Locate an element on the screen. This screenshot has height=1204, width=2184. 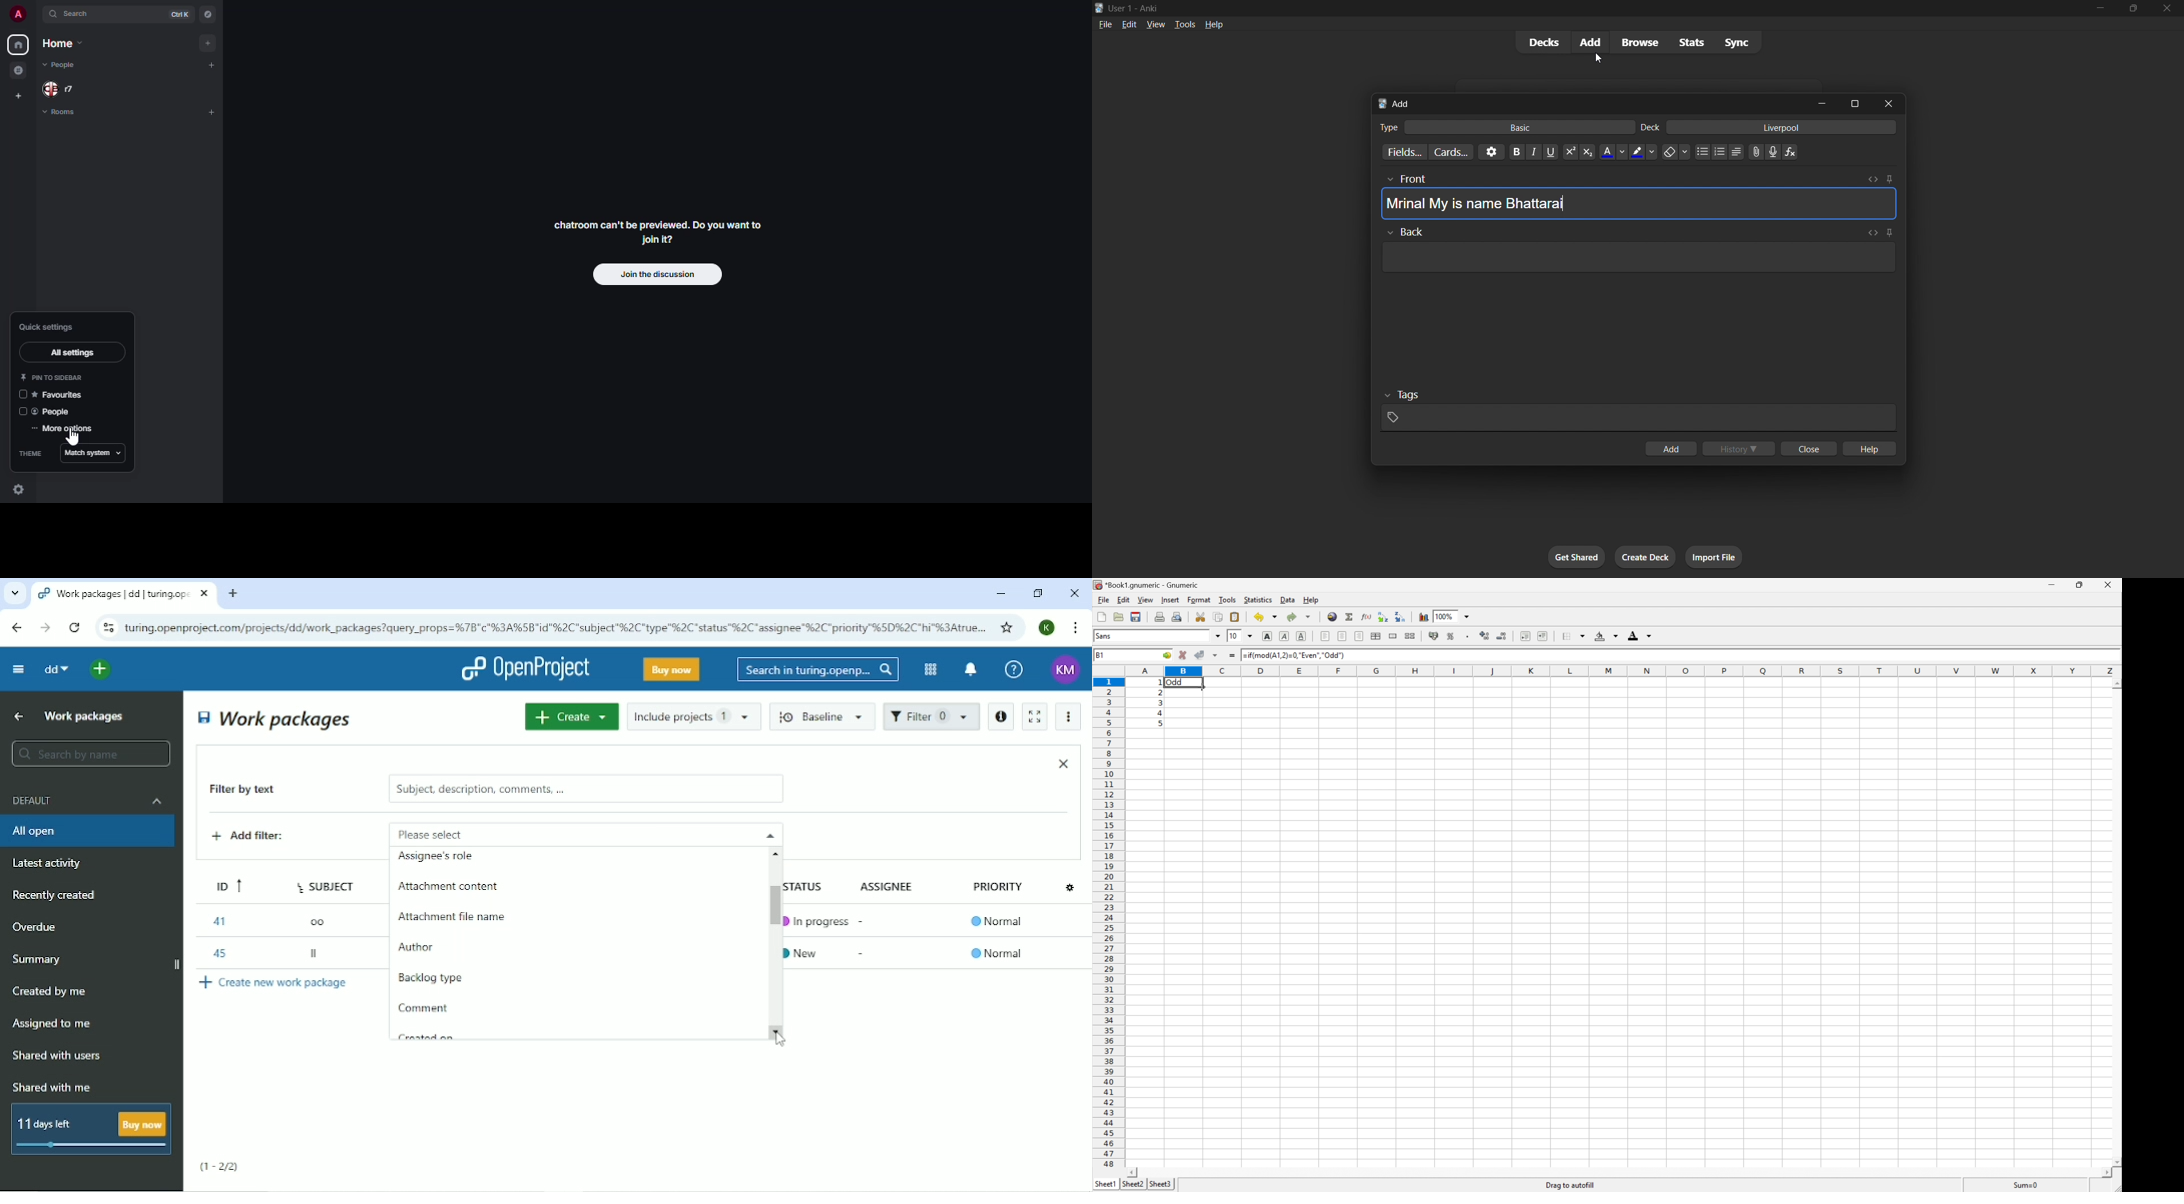
customize card templates is located at coordinates (1452, 152).